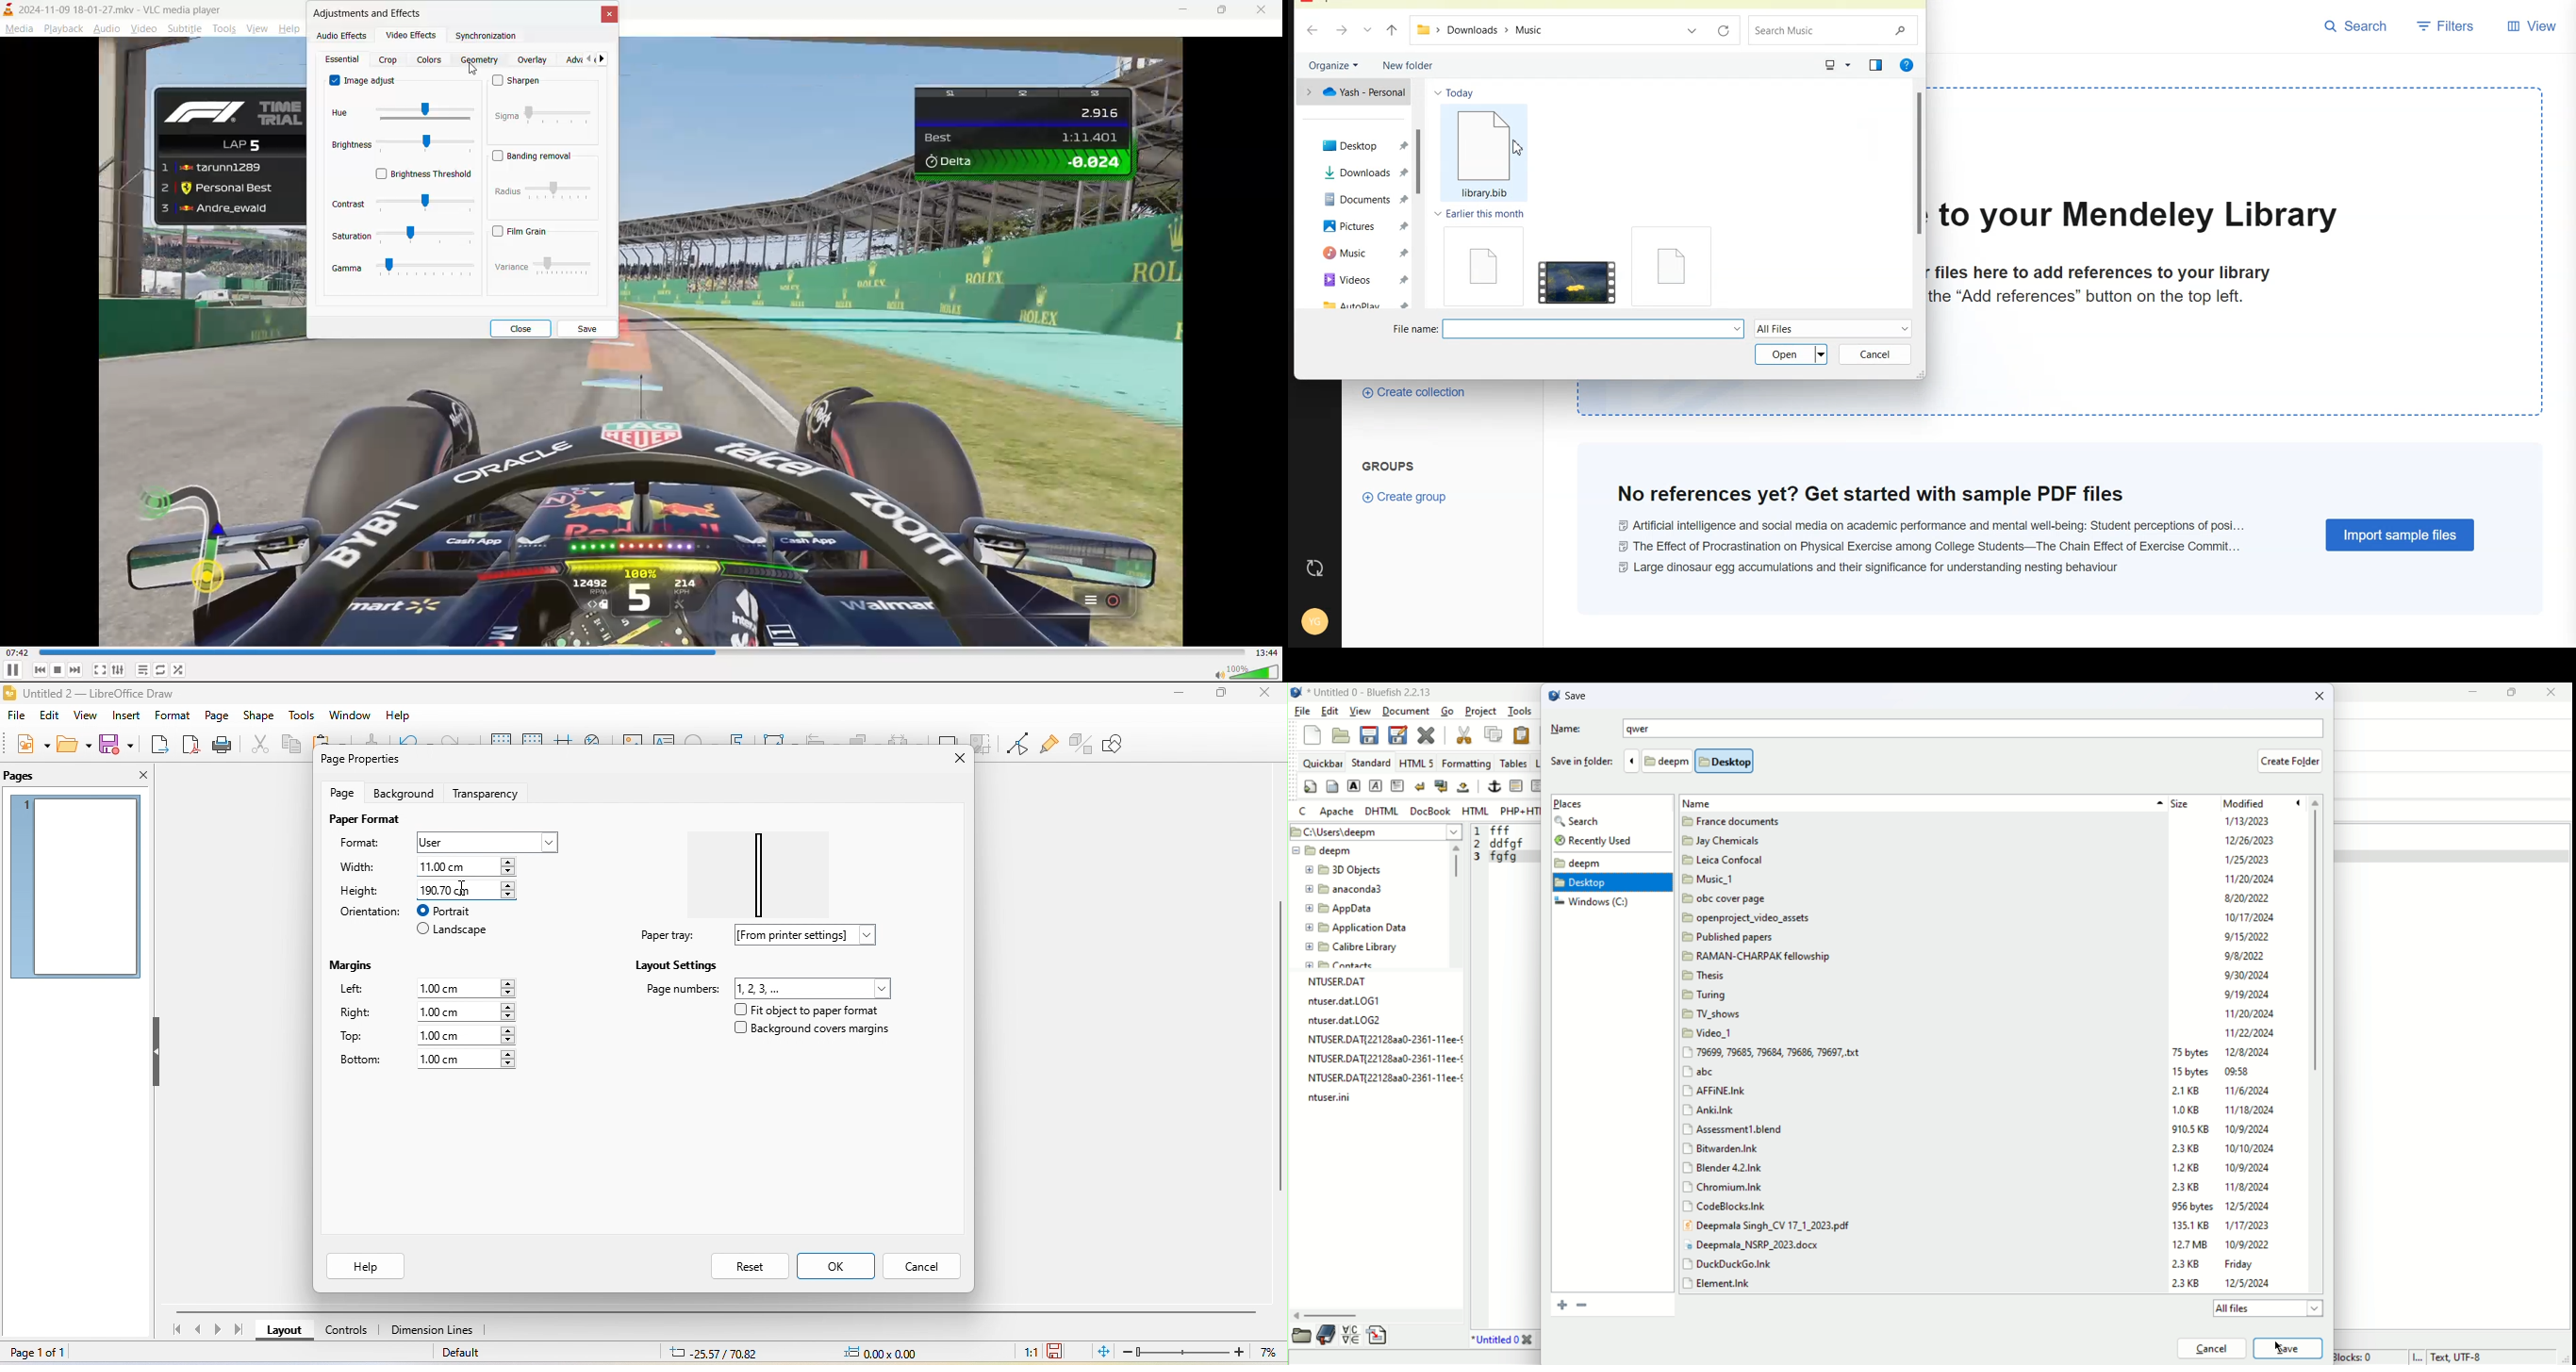 The height and width of the screenshot is (1372, 2576). Describe the element at coordinates (949, 759) in the screenshot. I see `close` at that location.